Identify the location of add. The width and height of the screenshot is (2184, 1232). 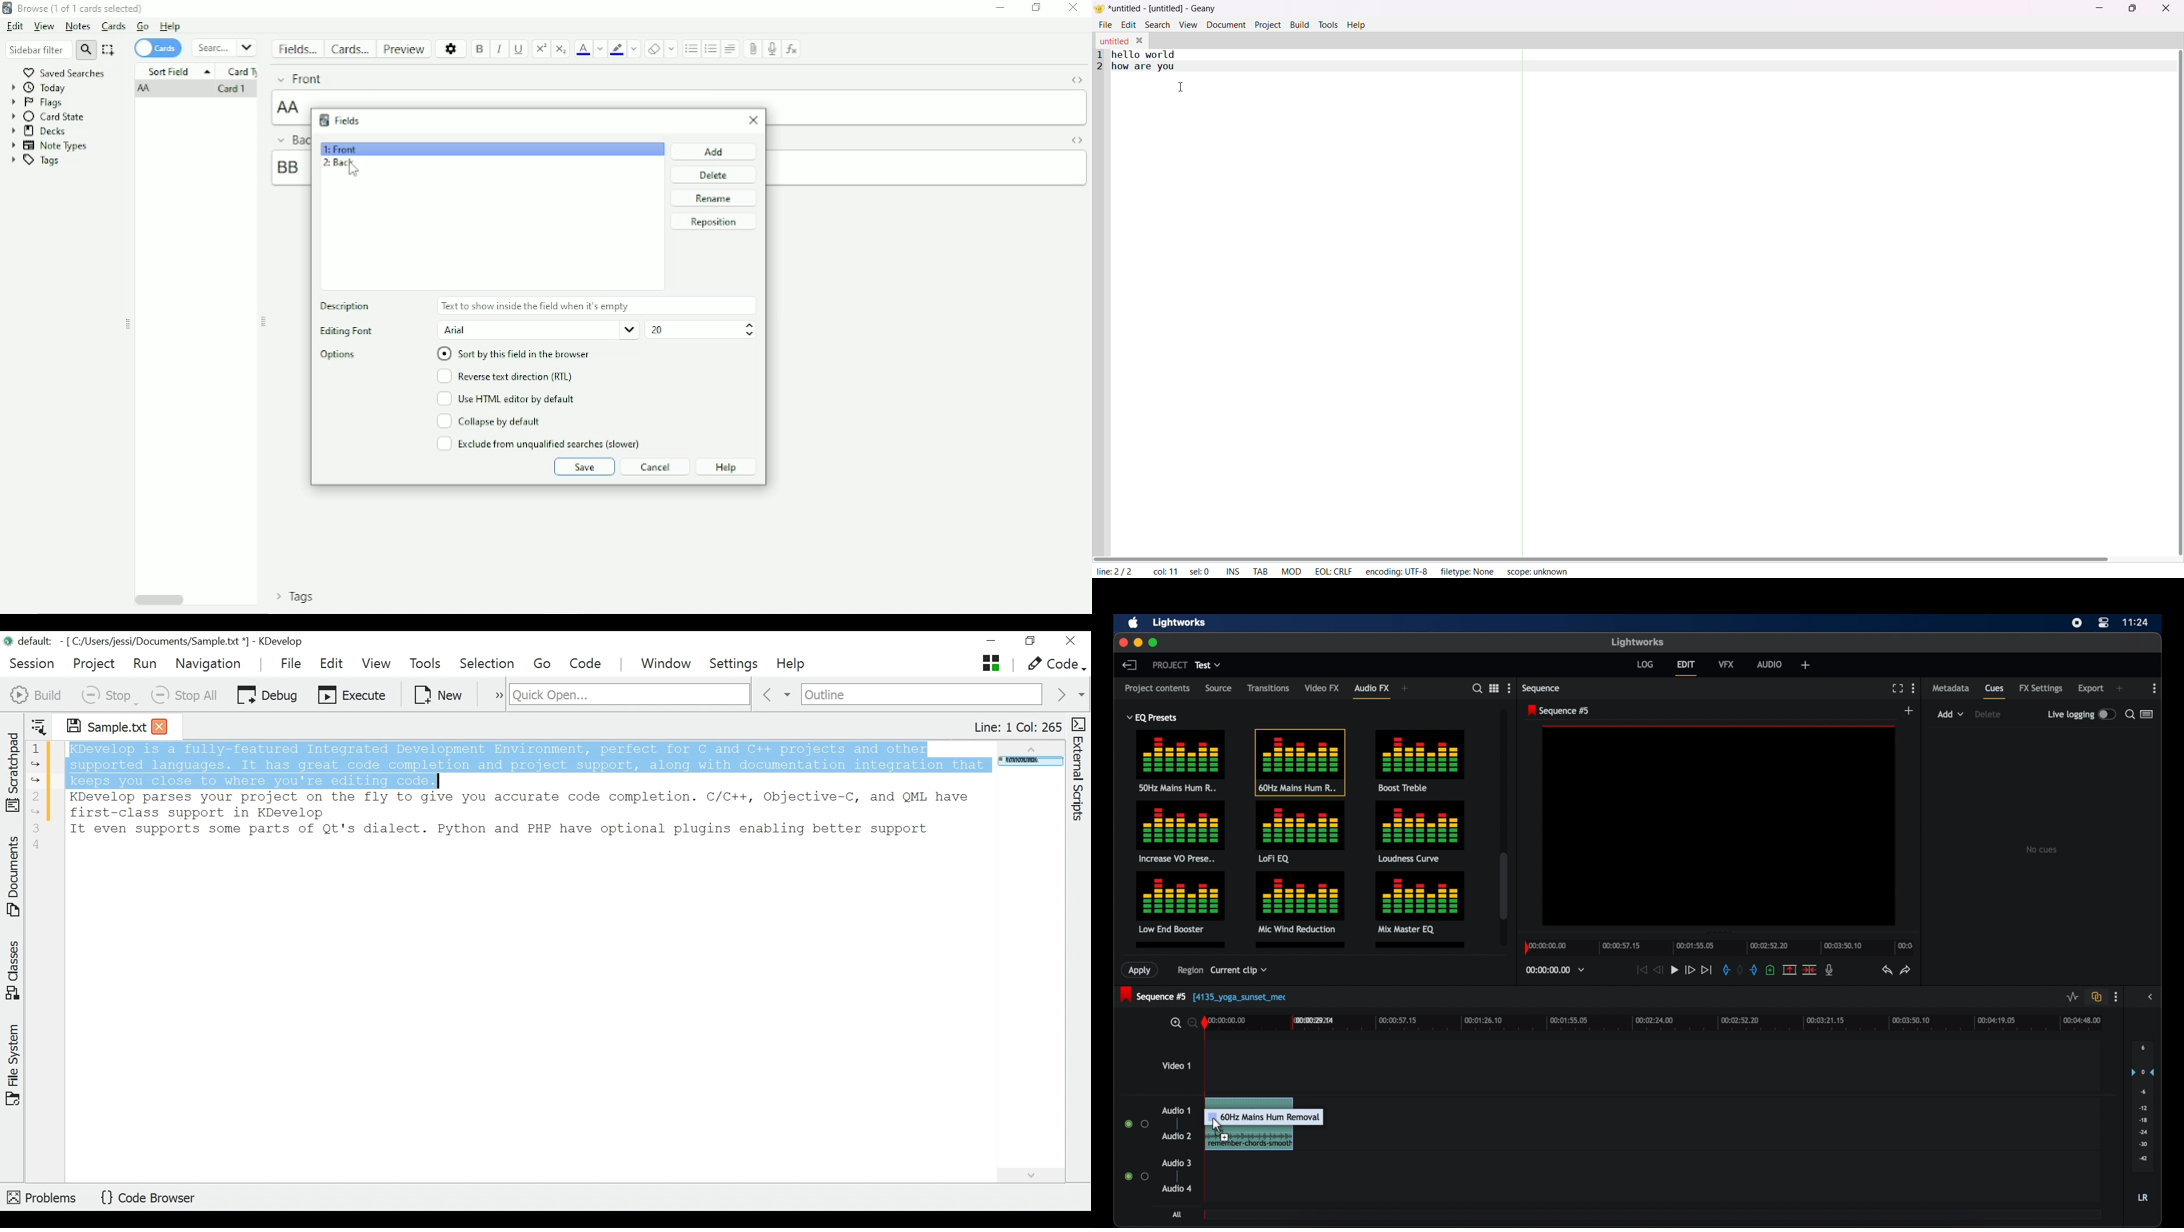
(1910, 710).